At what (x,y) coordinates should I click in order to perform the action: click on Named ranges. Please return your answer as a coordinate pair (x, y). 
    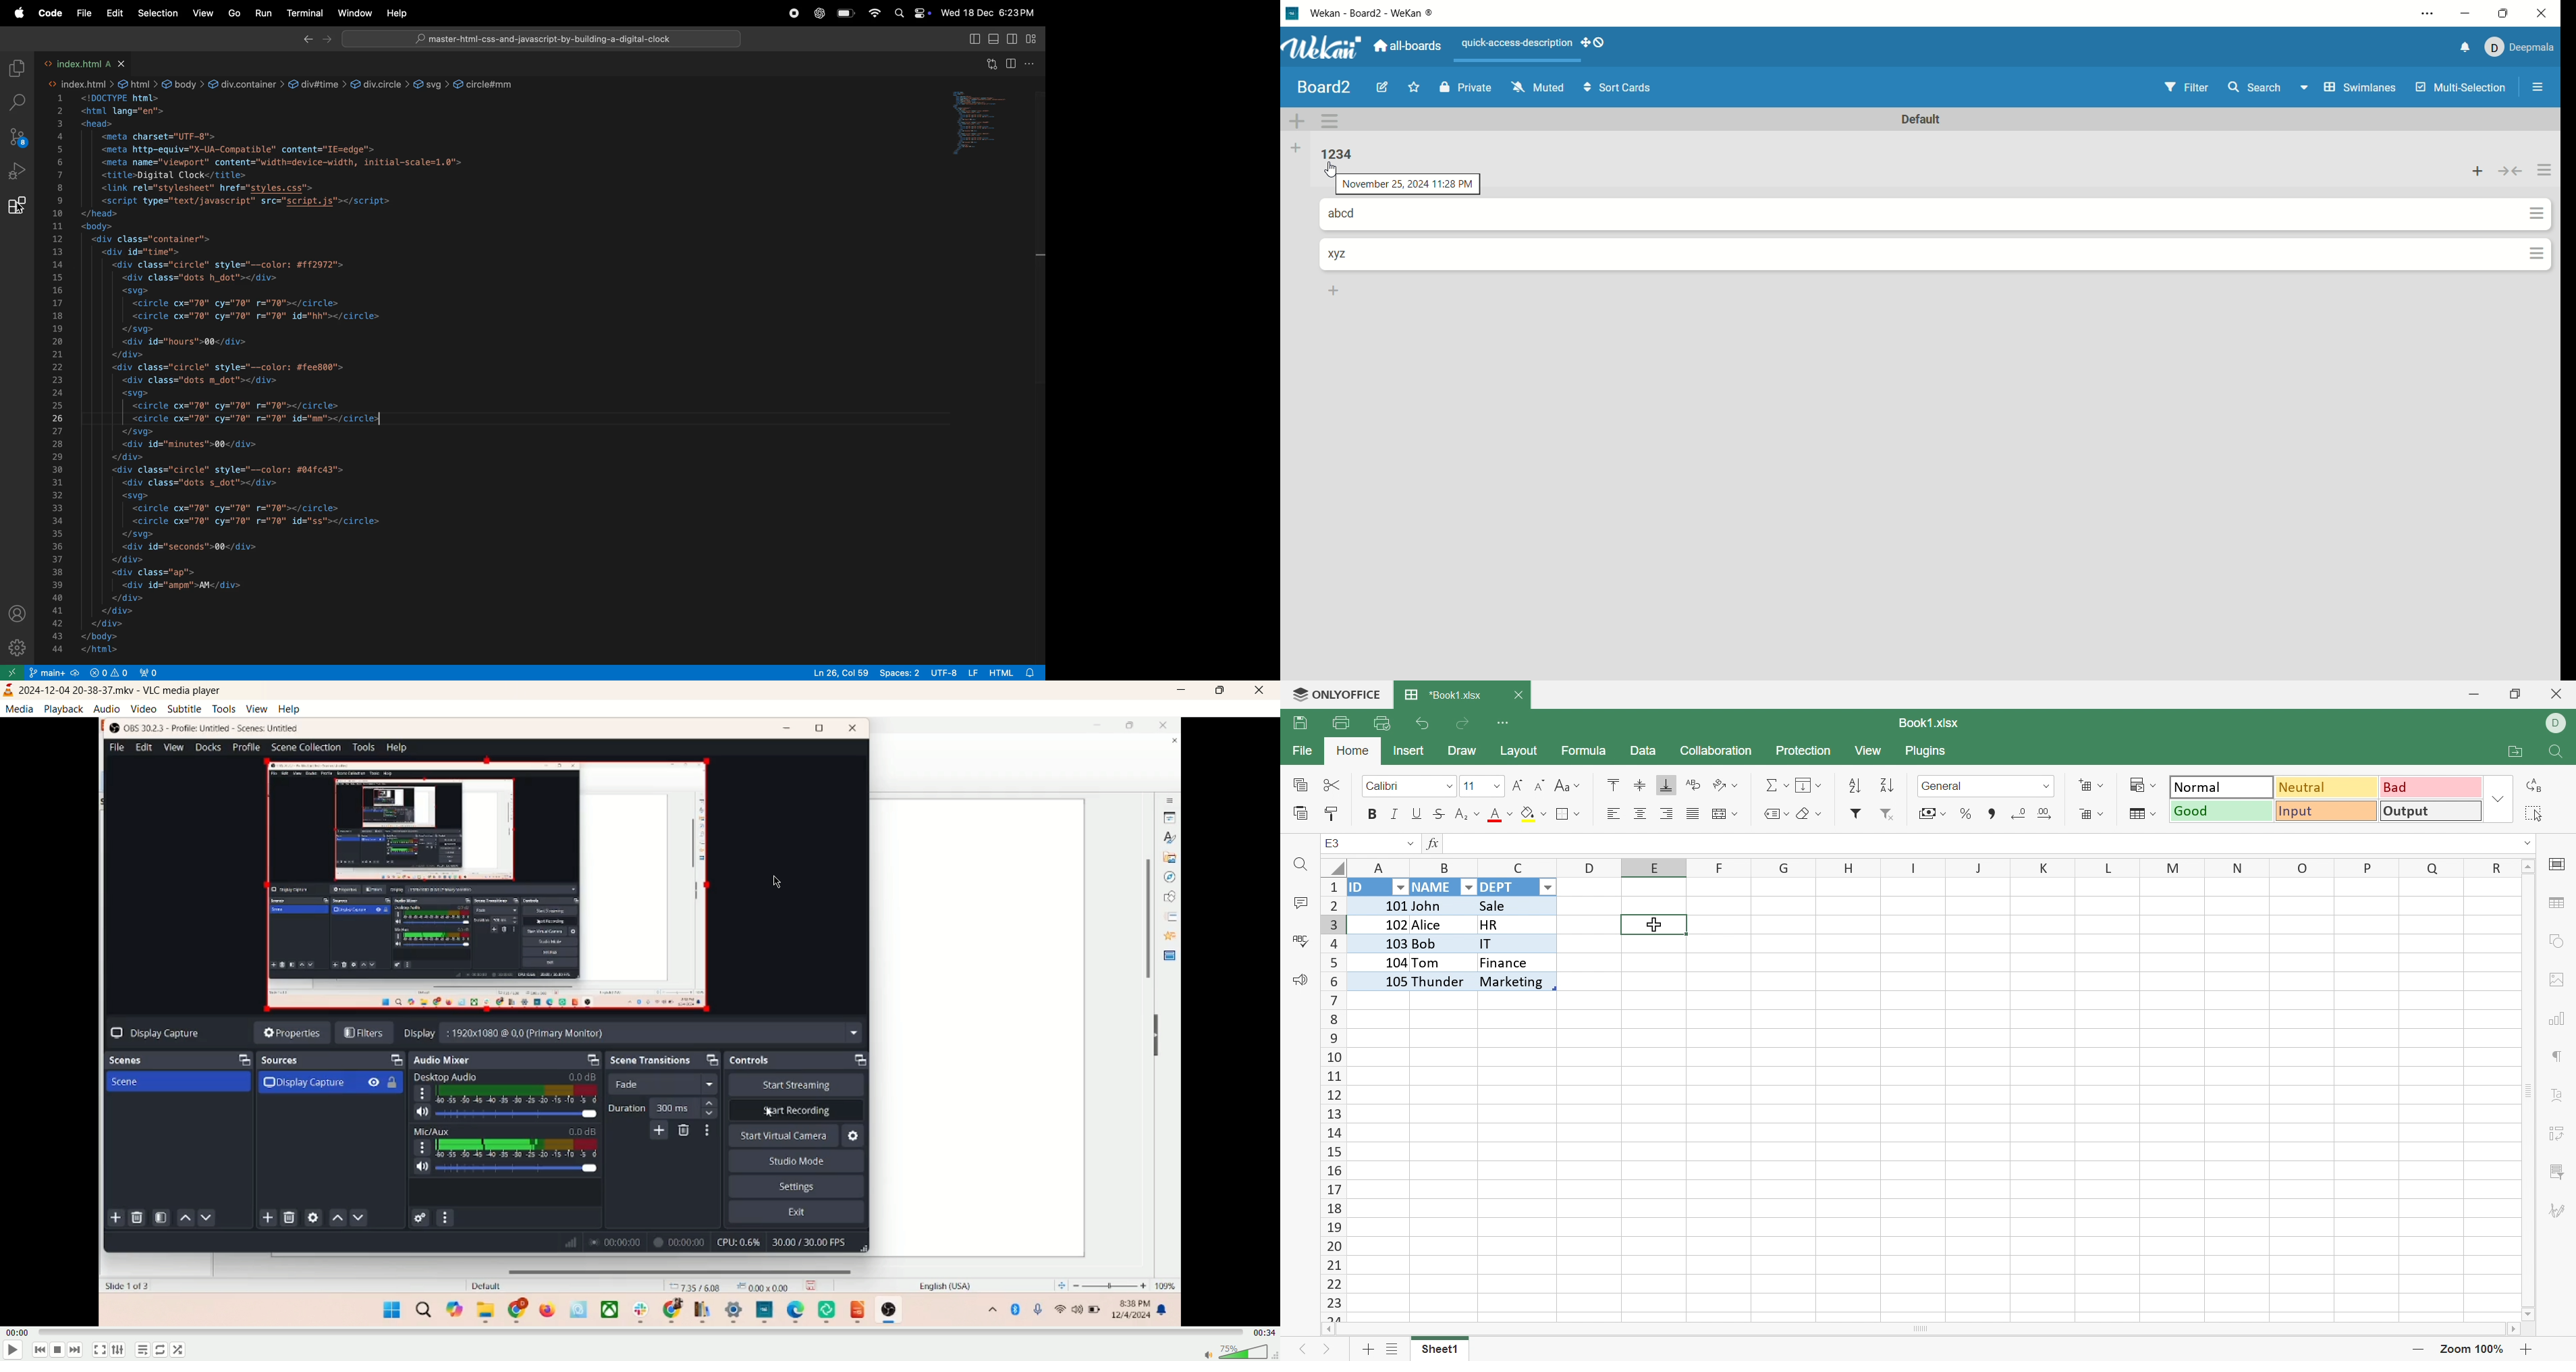
    Looking at the image, I should click on (1774, 814).